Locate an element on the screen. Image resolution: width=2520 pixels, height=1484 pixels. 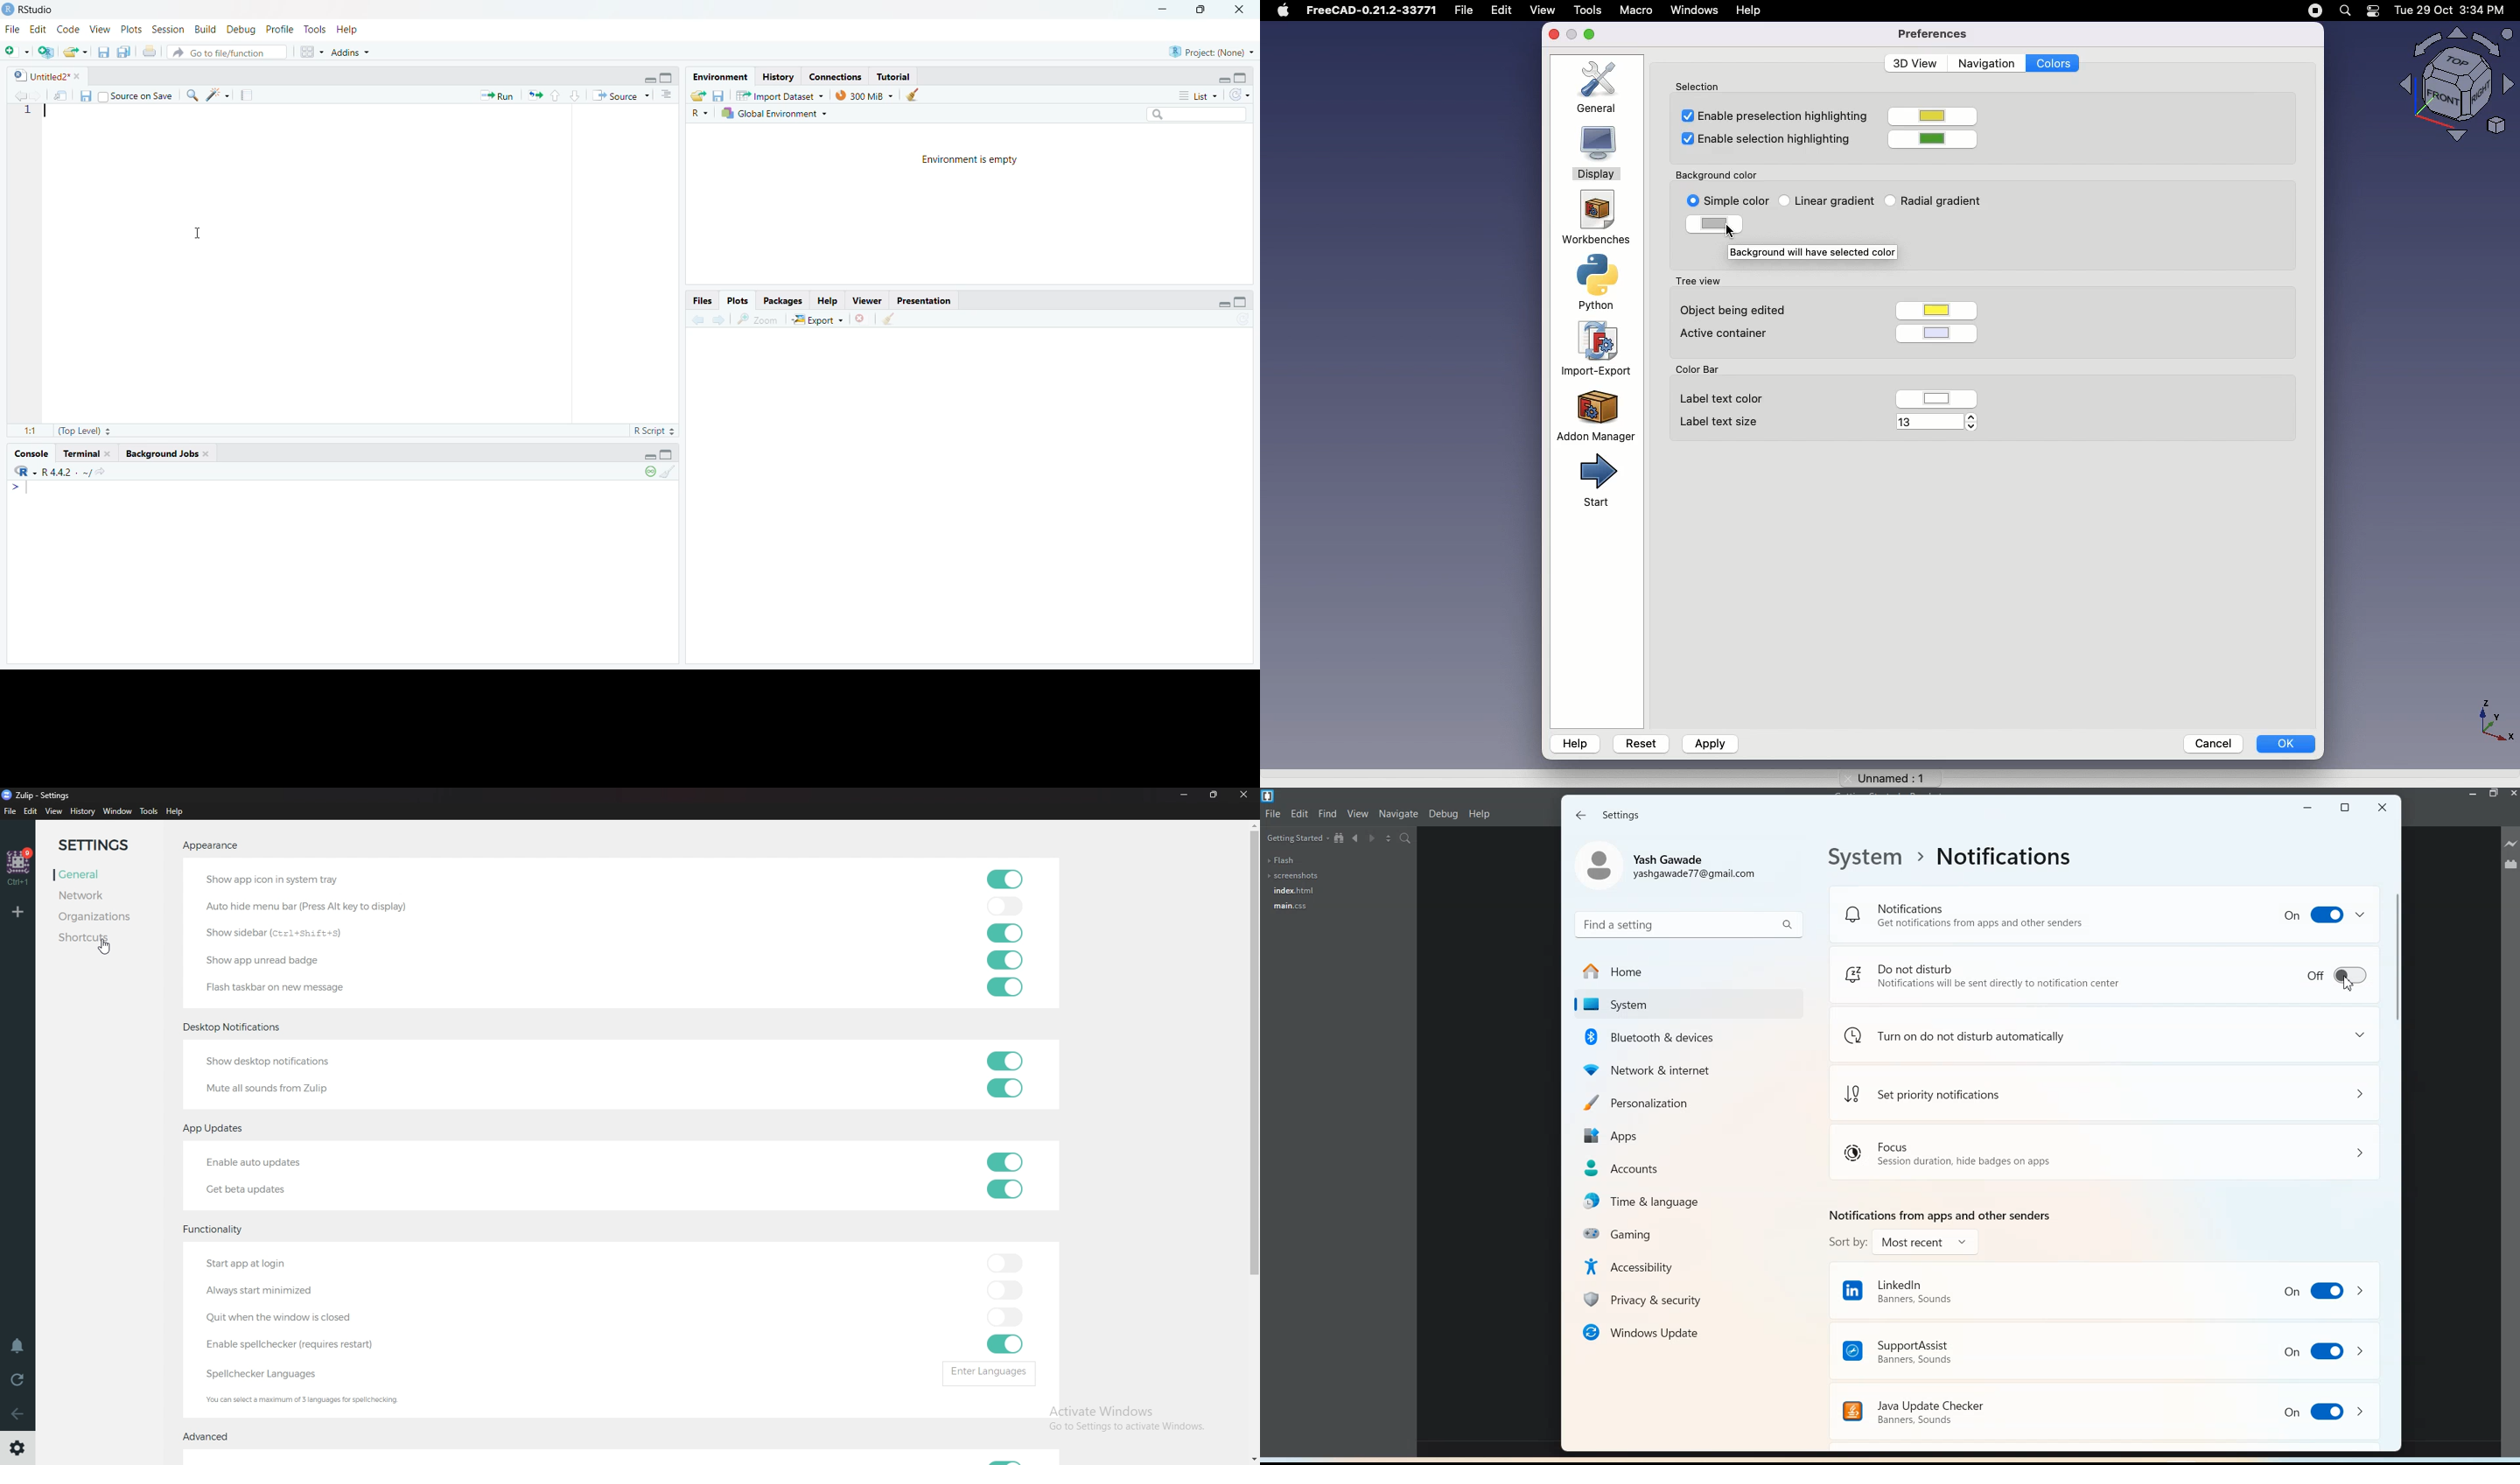
clear console is located at coordinates (668, 473).